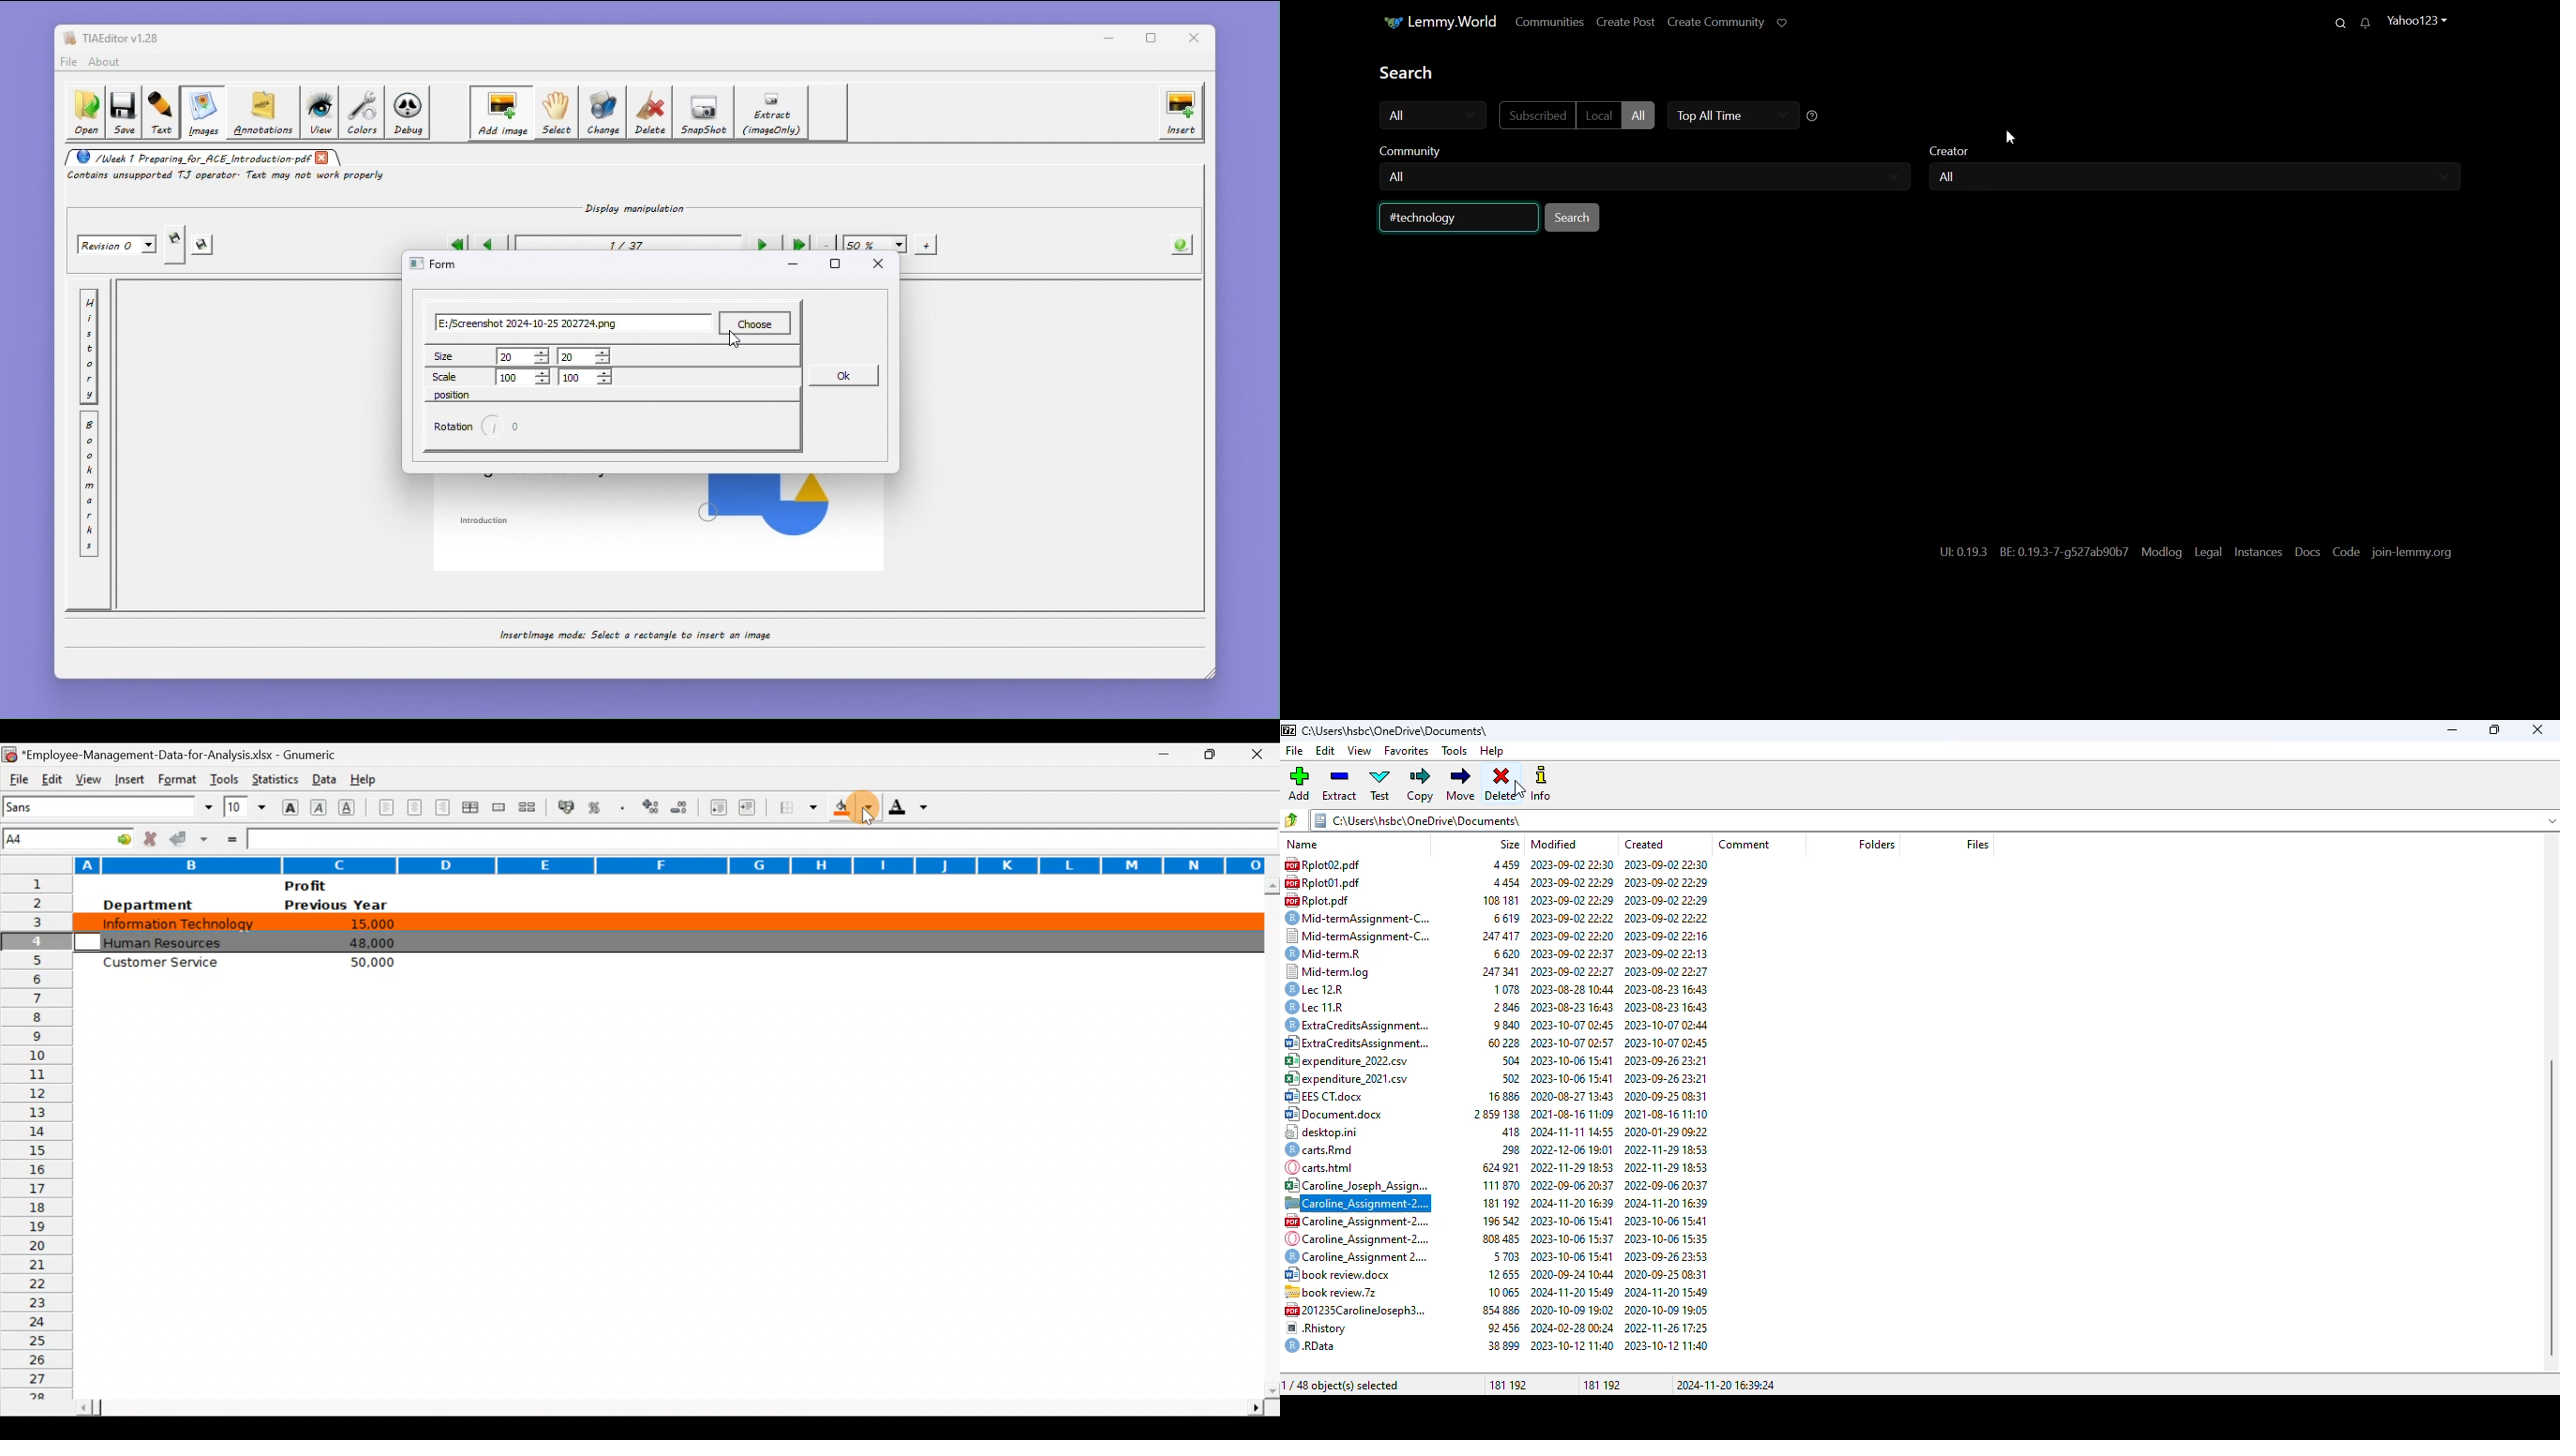 The height and width of the screenshot is (1456, 2576). I want to click on 2020-00-25 08:31, so click(1667, 1273).